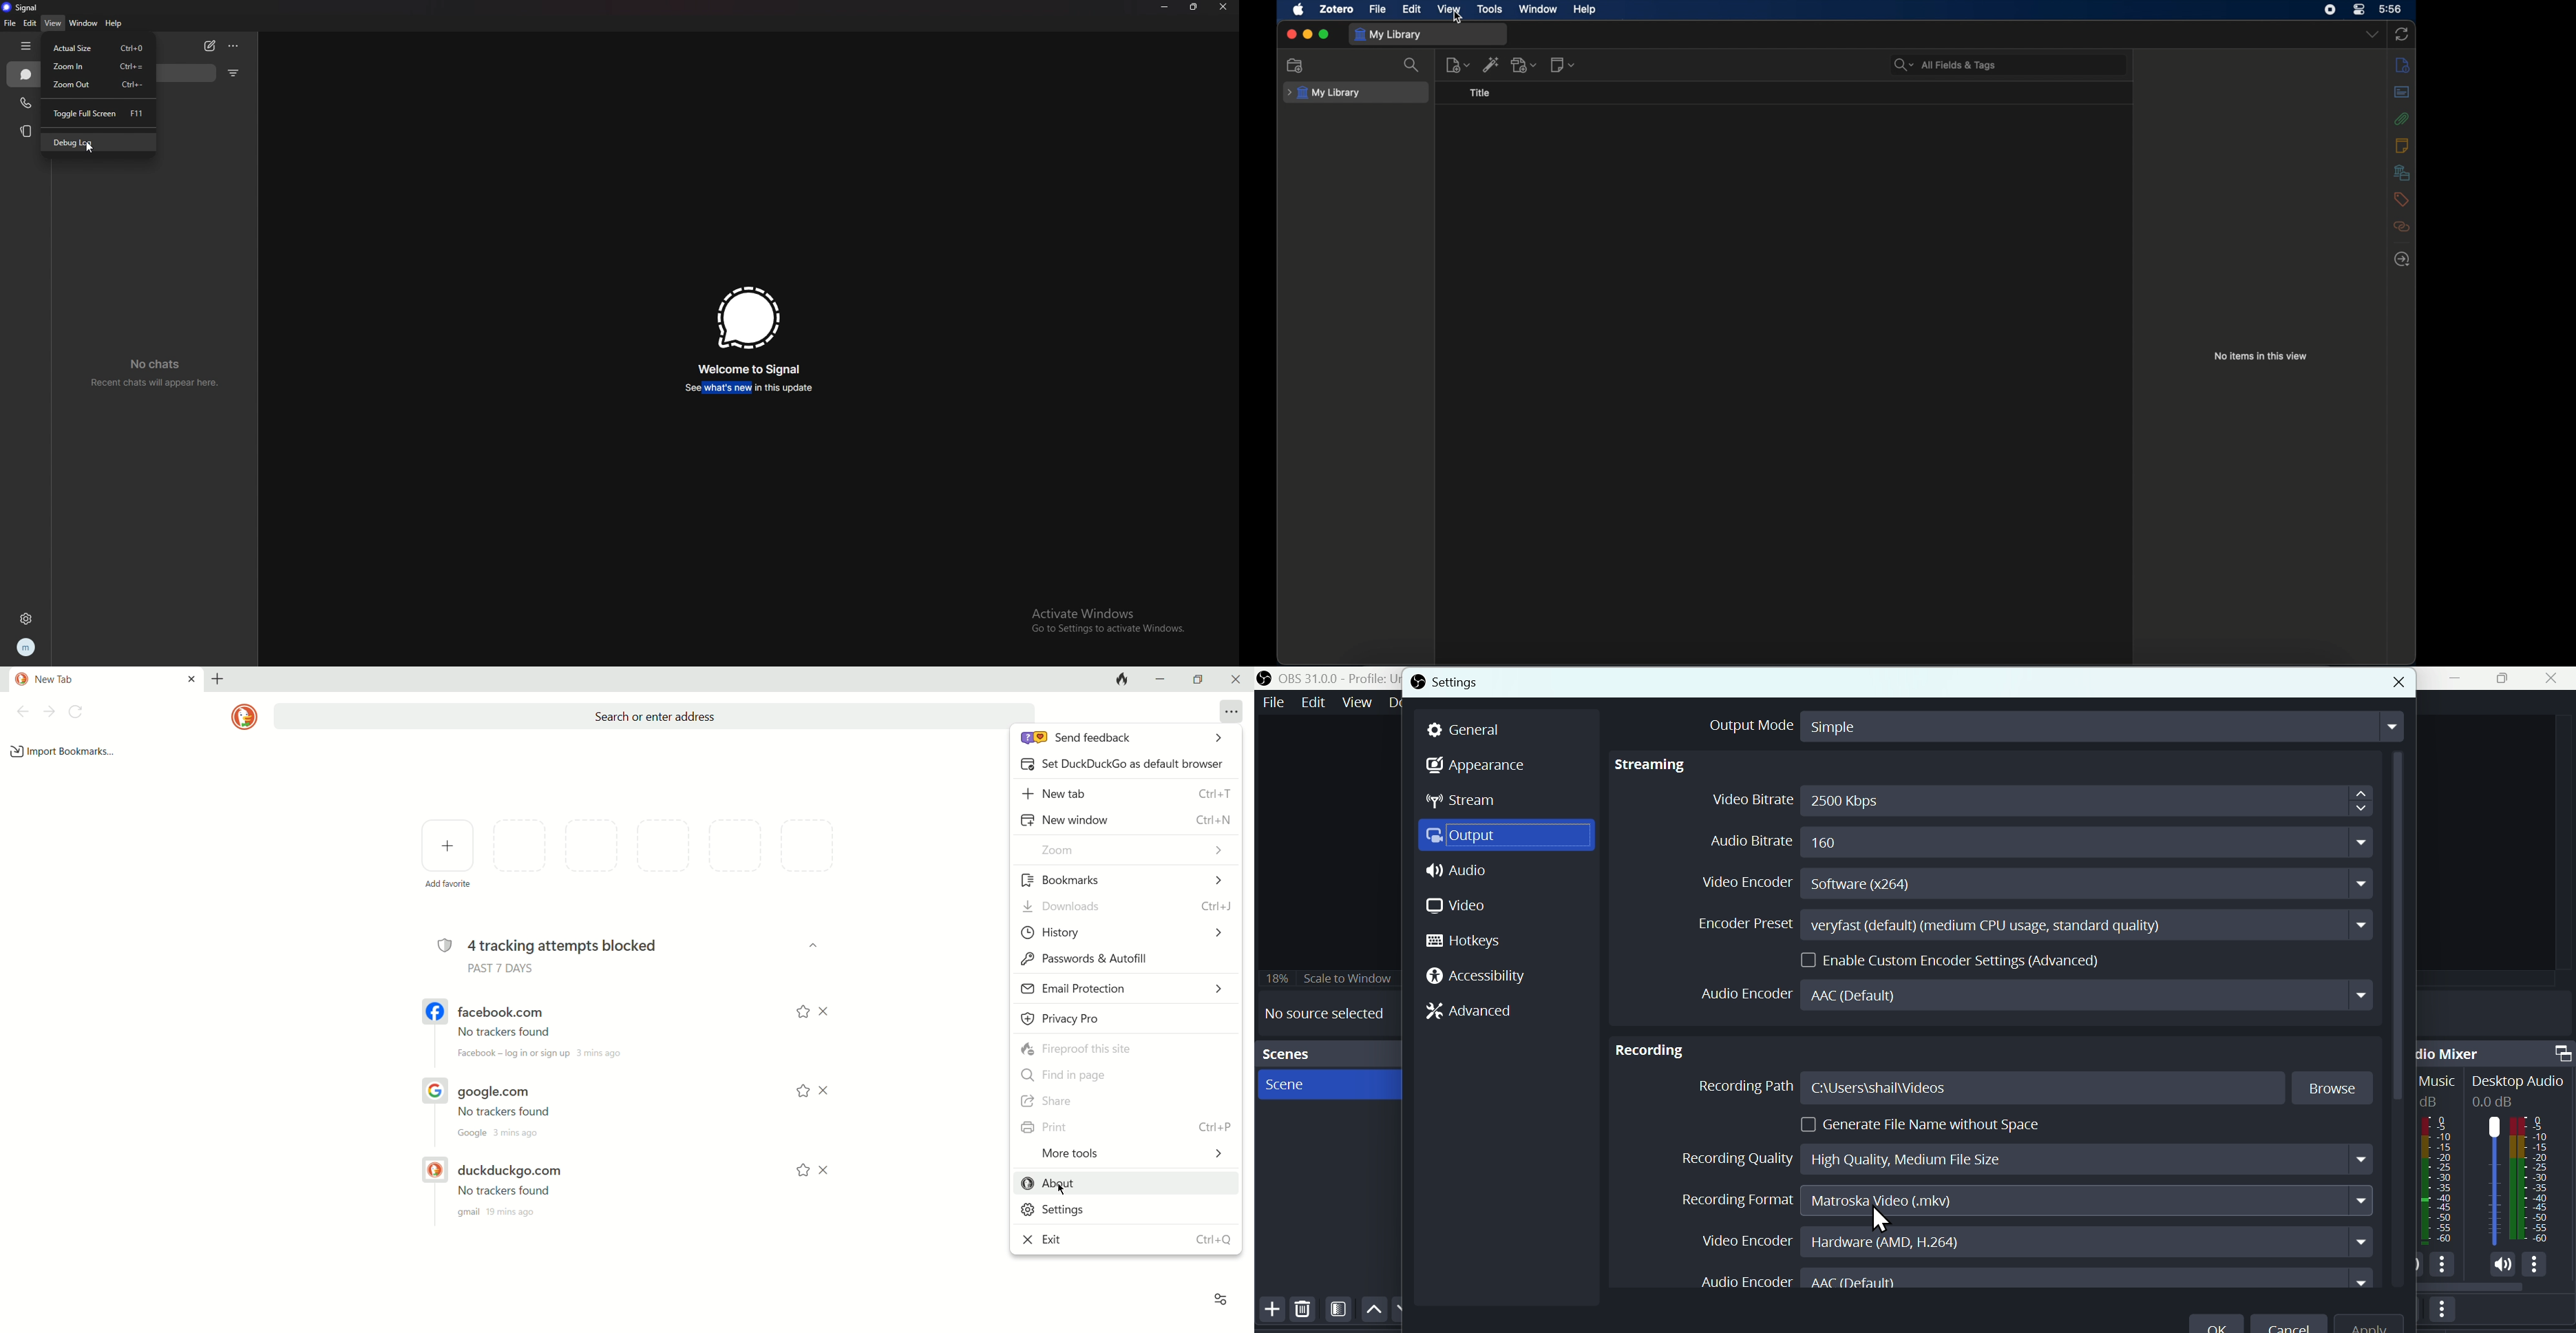  What do you see at coordinates (2367, 1320) in the screenshot?
I see `Apply` at bounding box center [2367, 1320].